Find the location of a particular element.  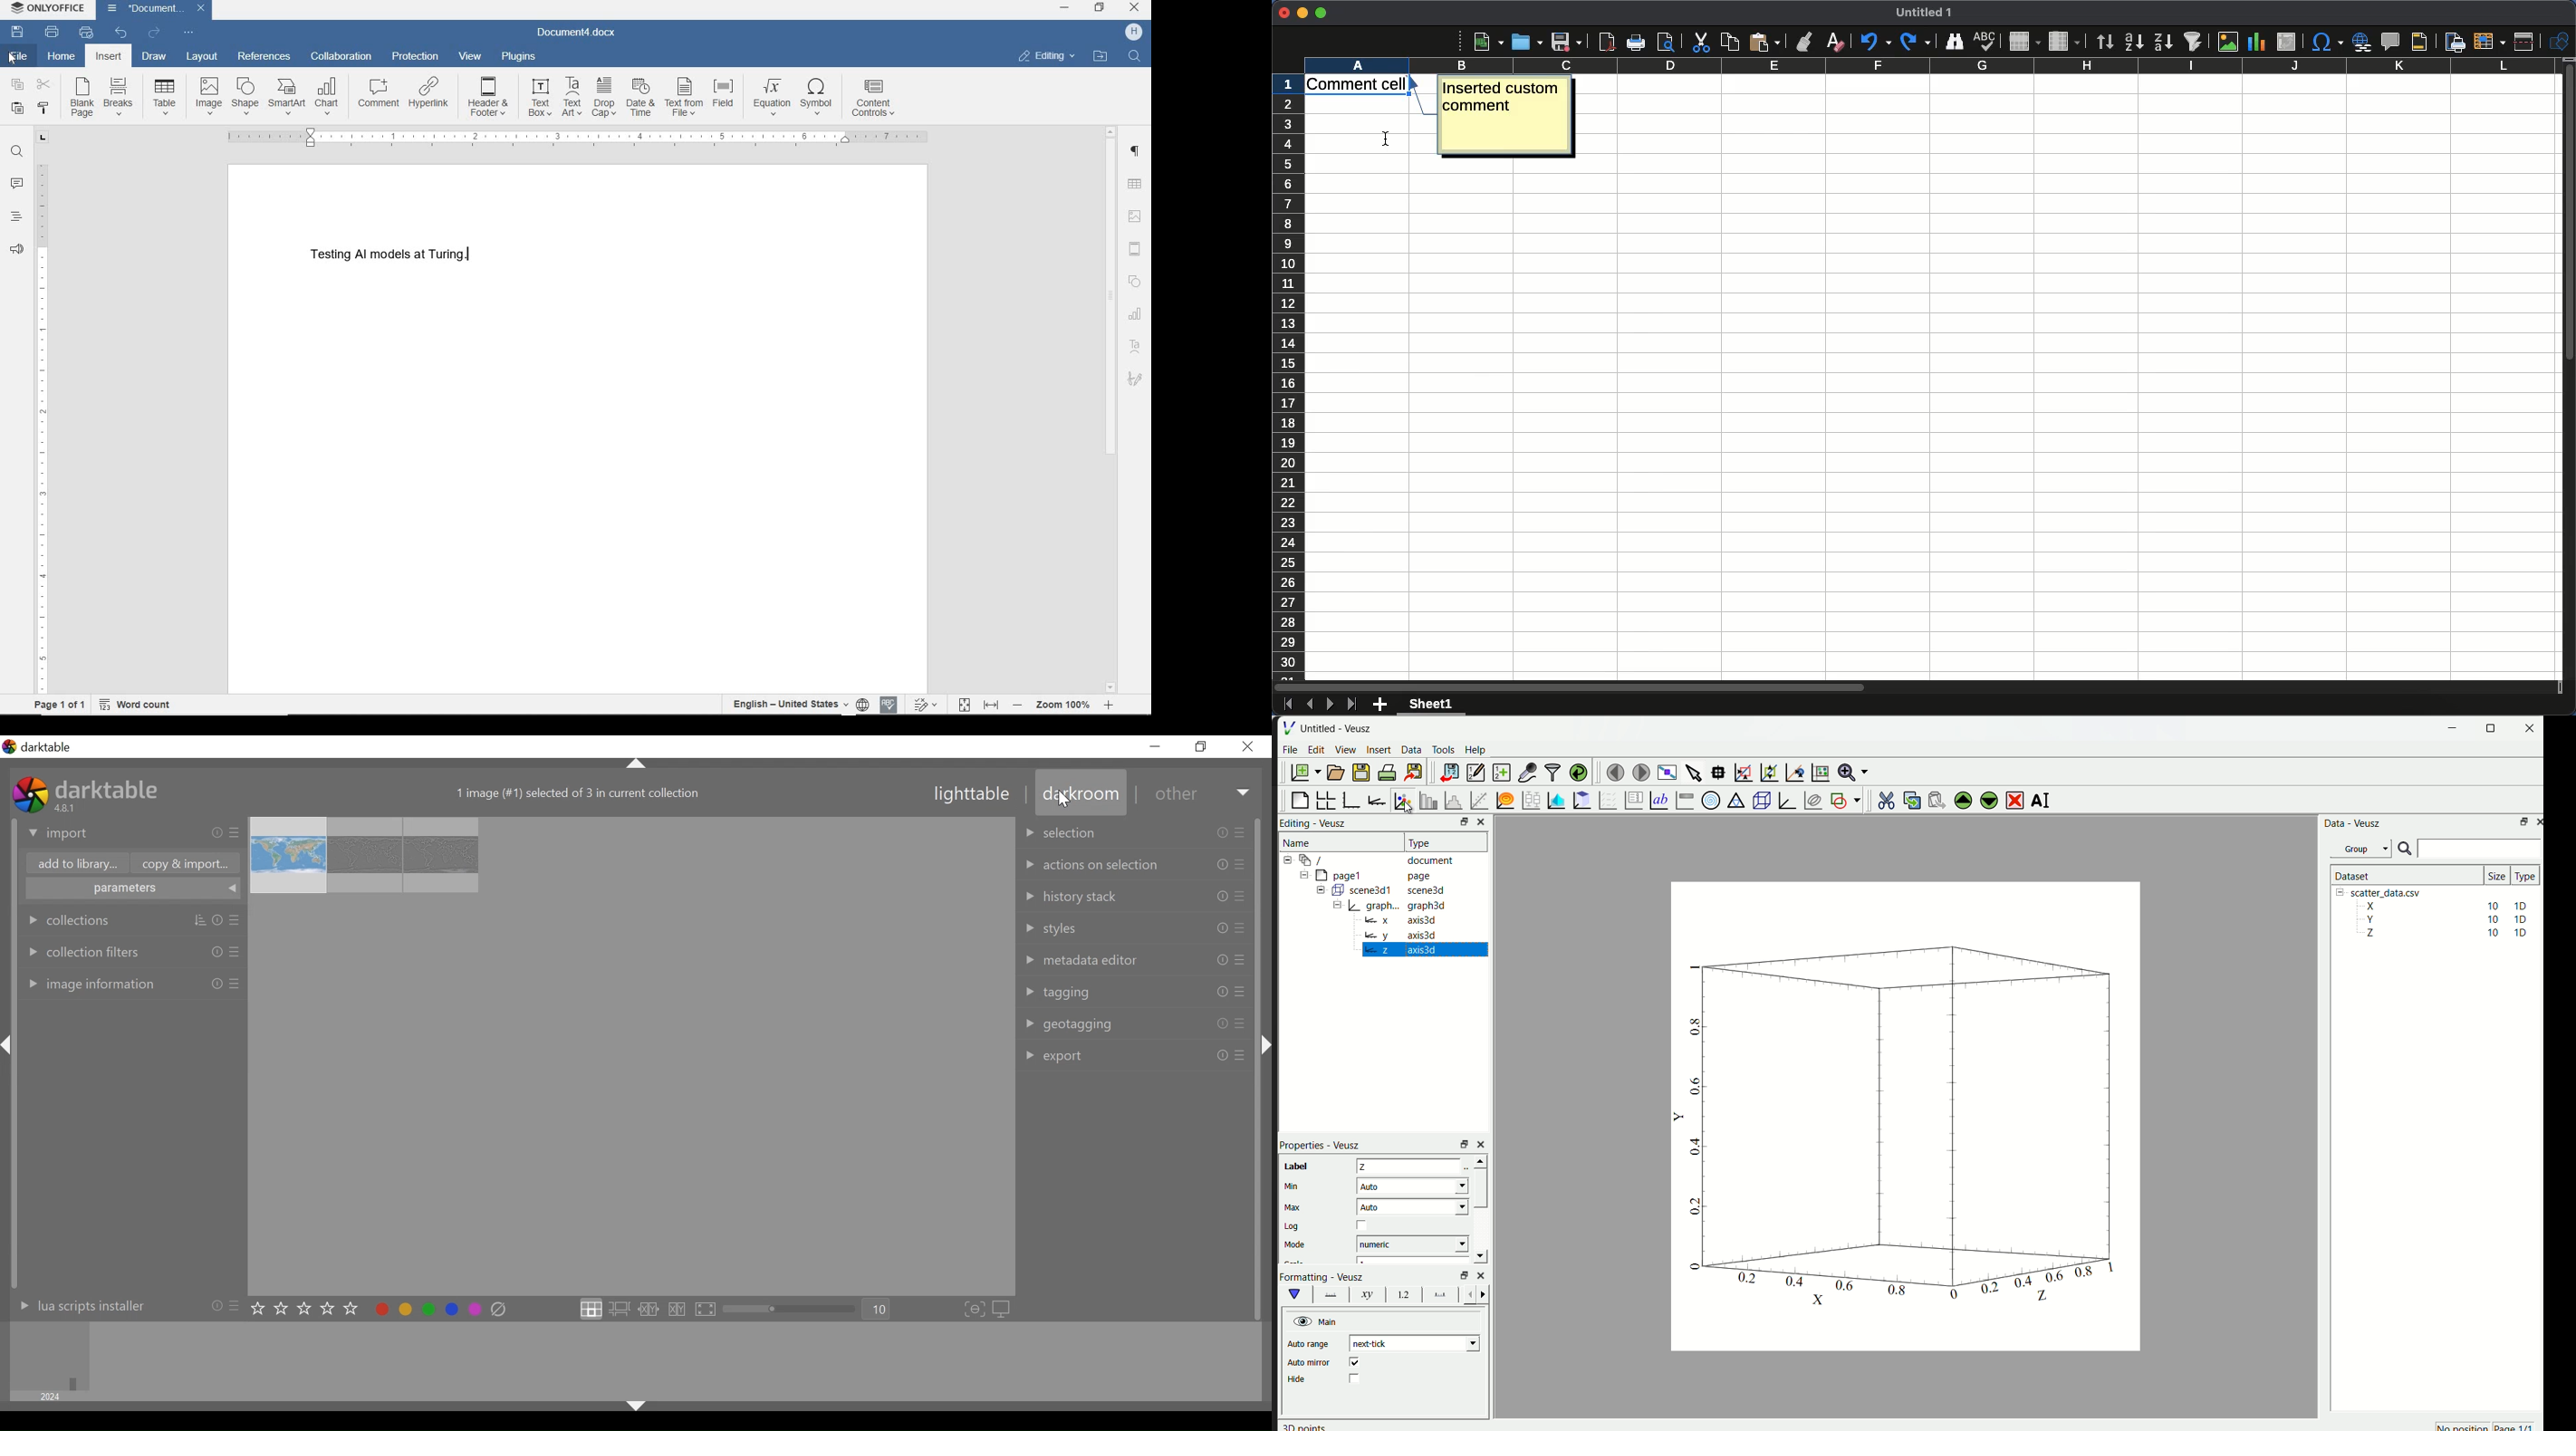

Undo is located at coordinates (1875, 42).